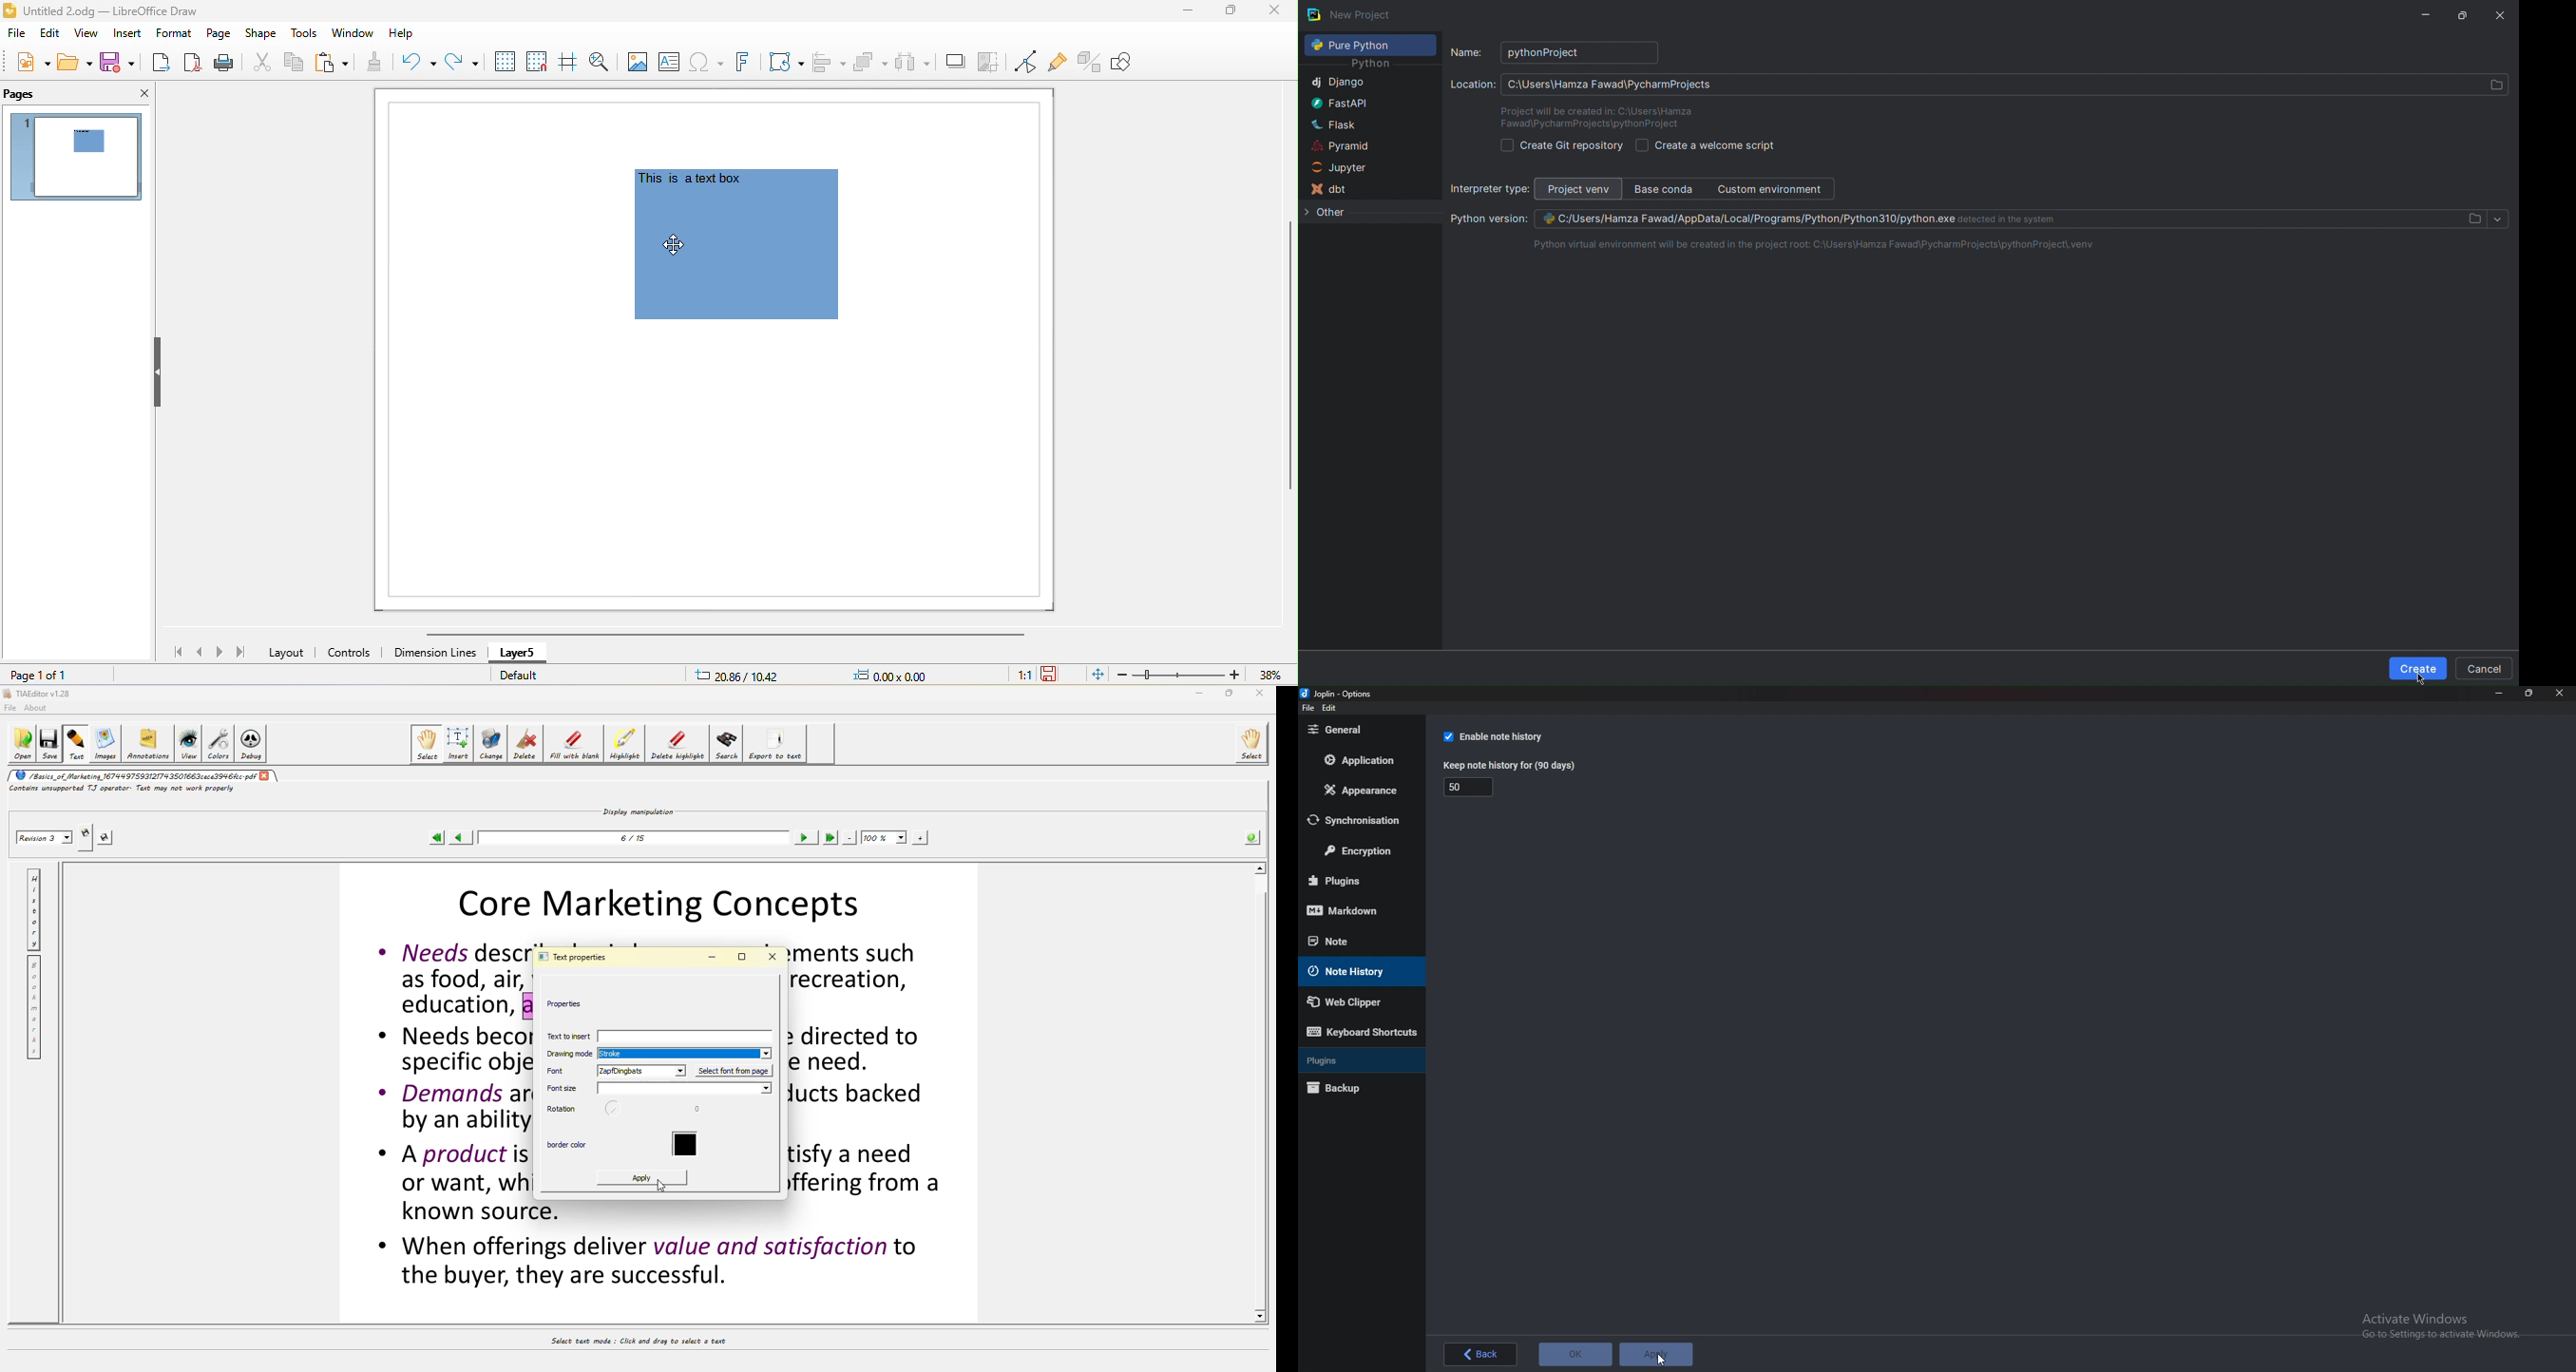  What do you see at coordinates (1049, 675) in the screenshot?
I see `click to save the document` at bounding box center [1049, 675].